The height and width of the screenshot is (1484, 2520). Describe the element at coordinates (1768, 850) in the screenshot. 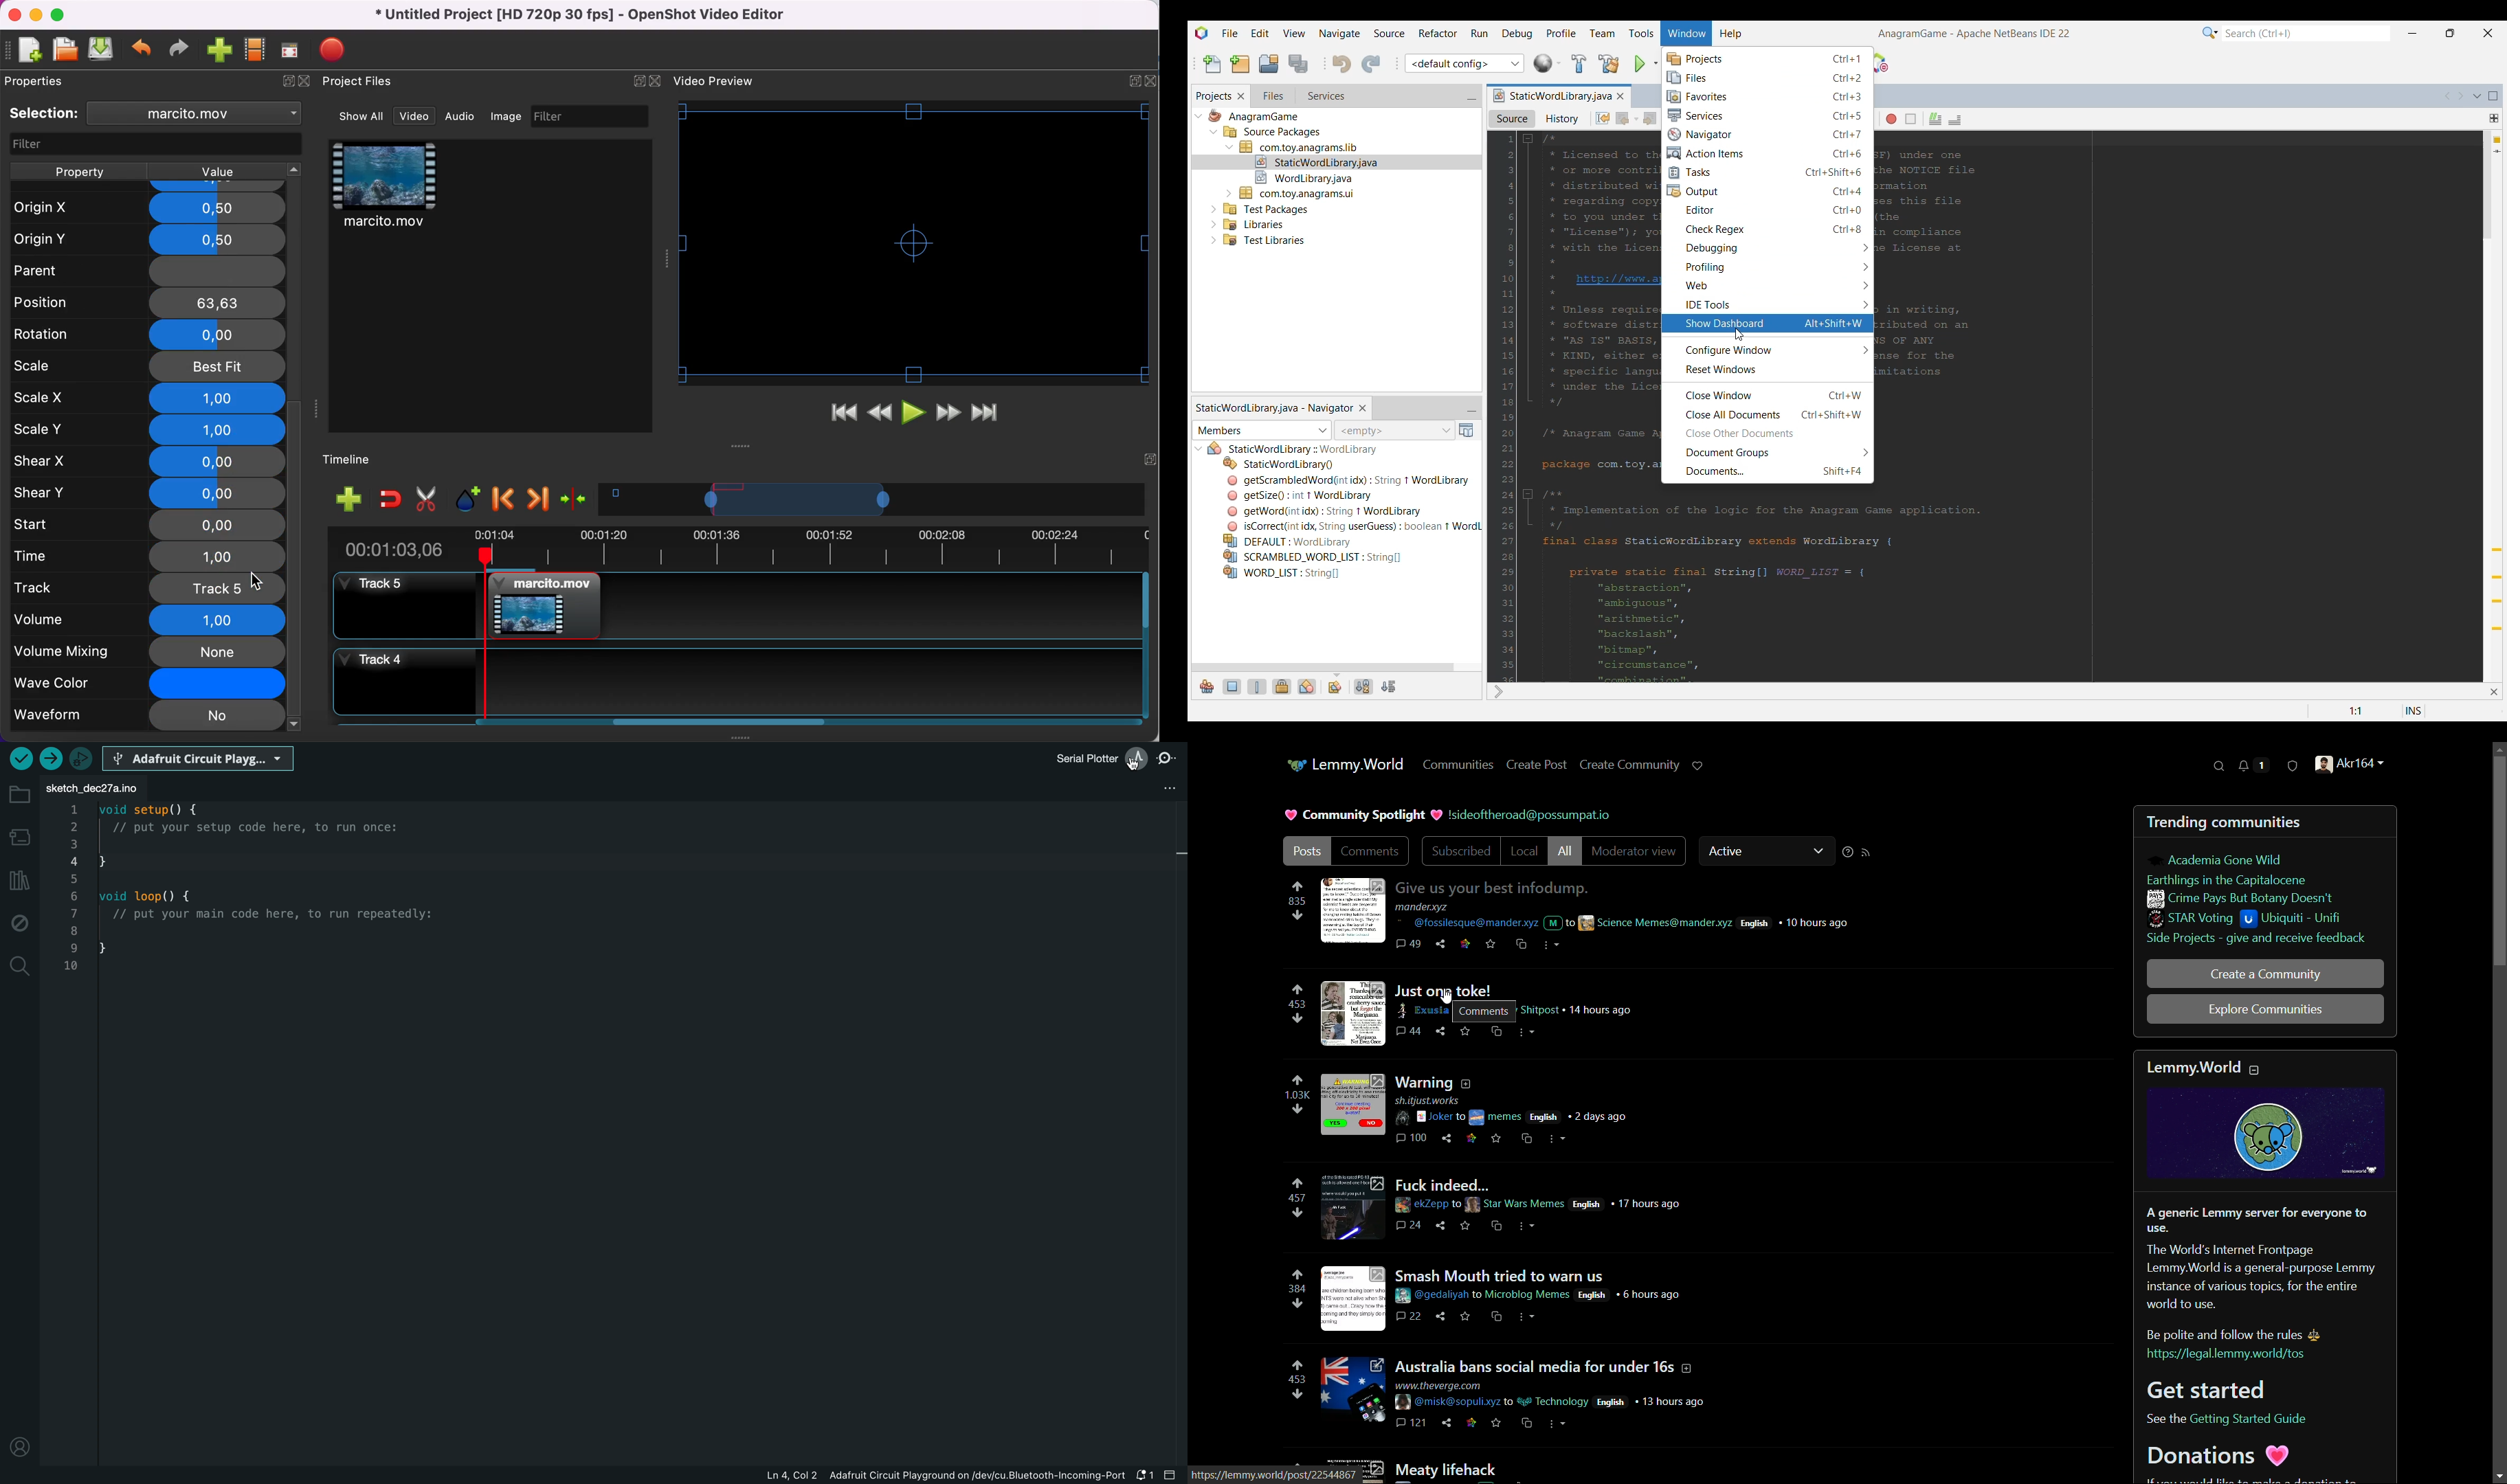

I see `active` at that location.